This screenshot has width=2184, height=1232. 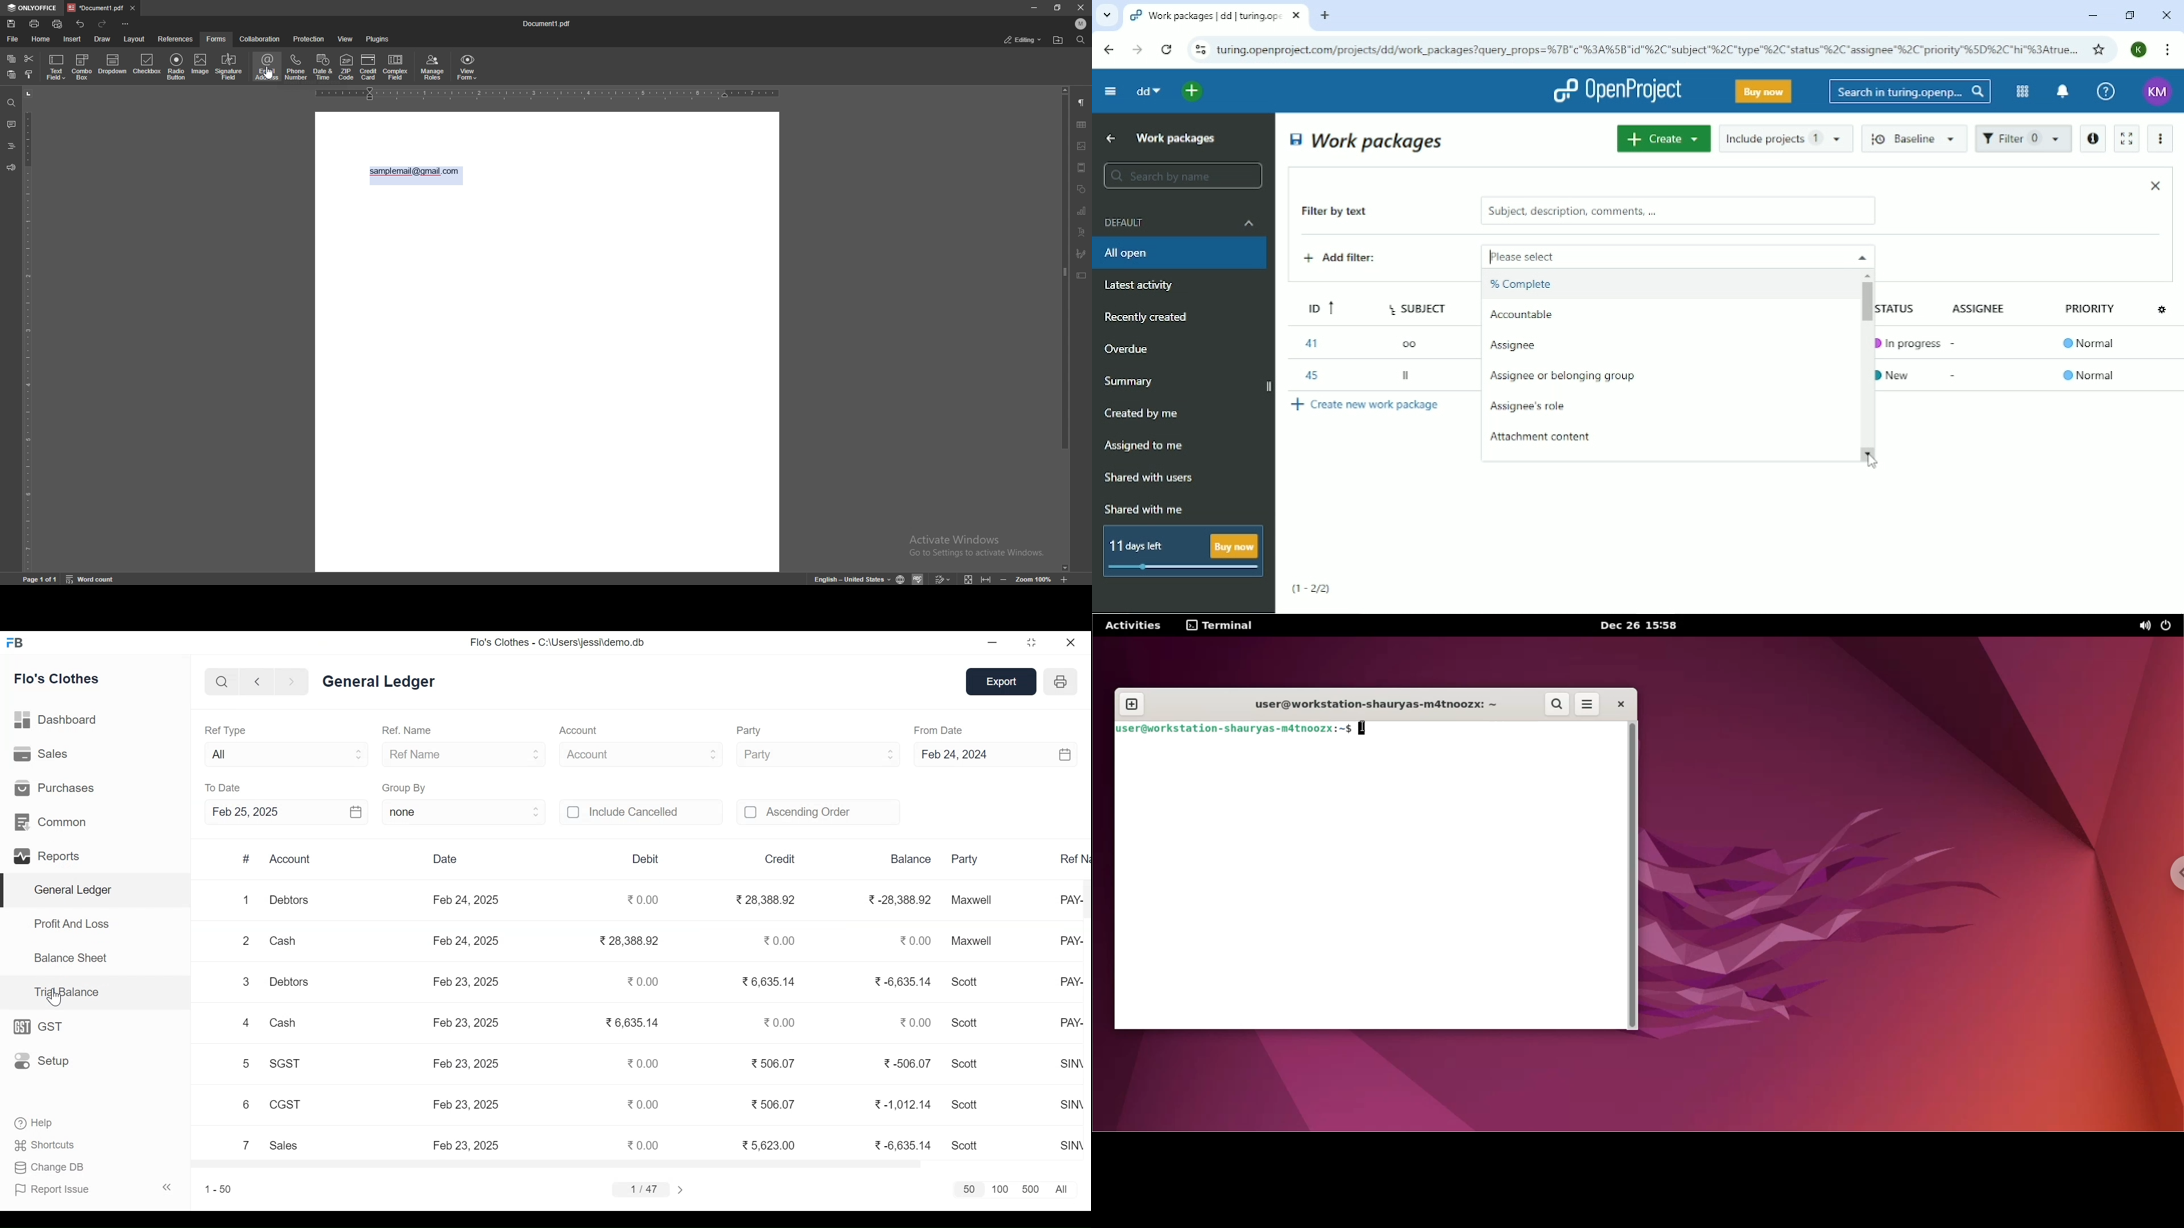 What do you see at coordinates (1001, 1189) in the screenshot?
I see `100` at bounding box center [1001, 1189].